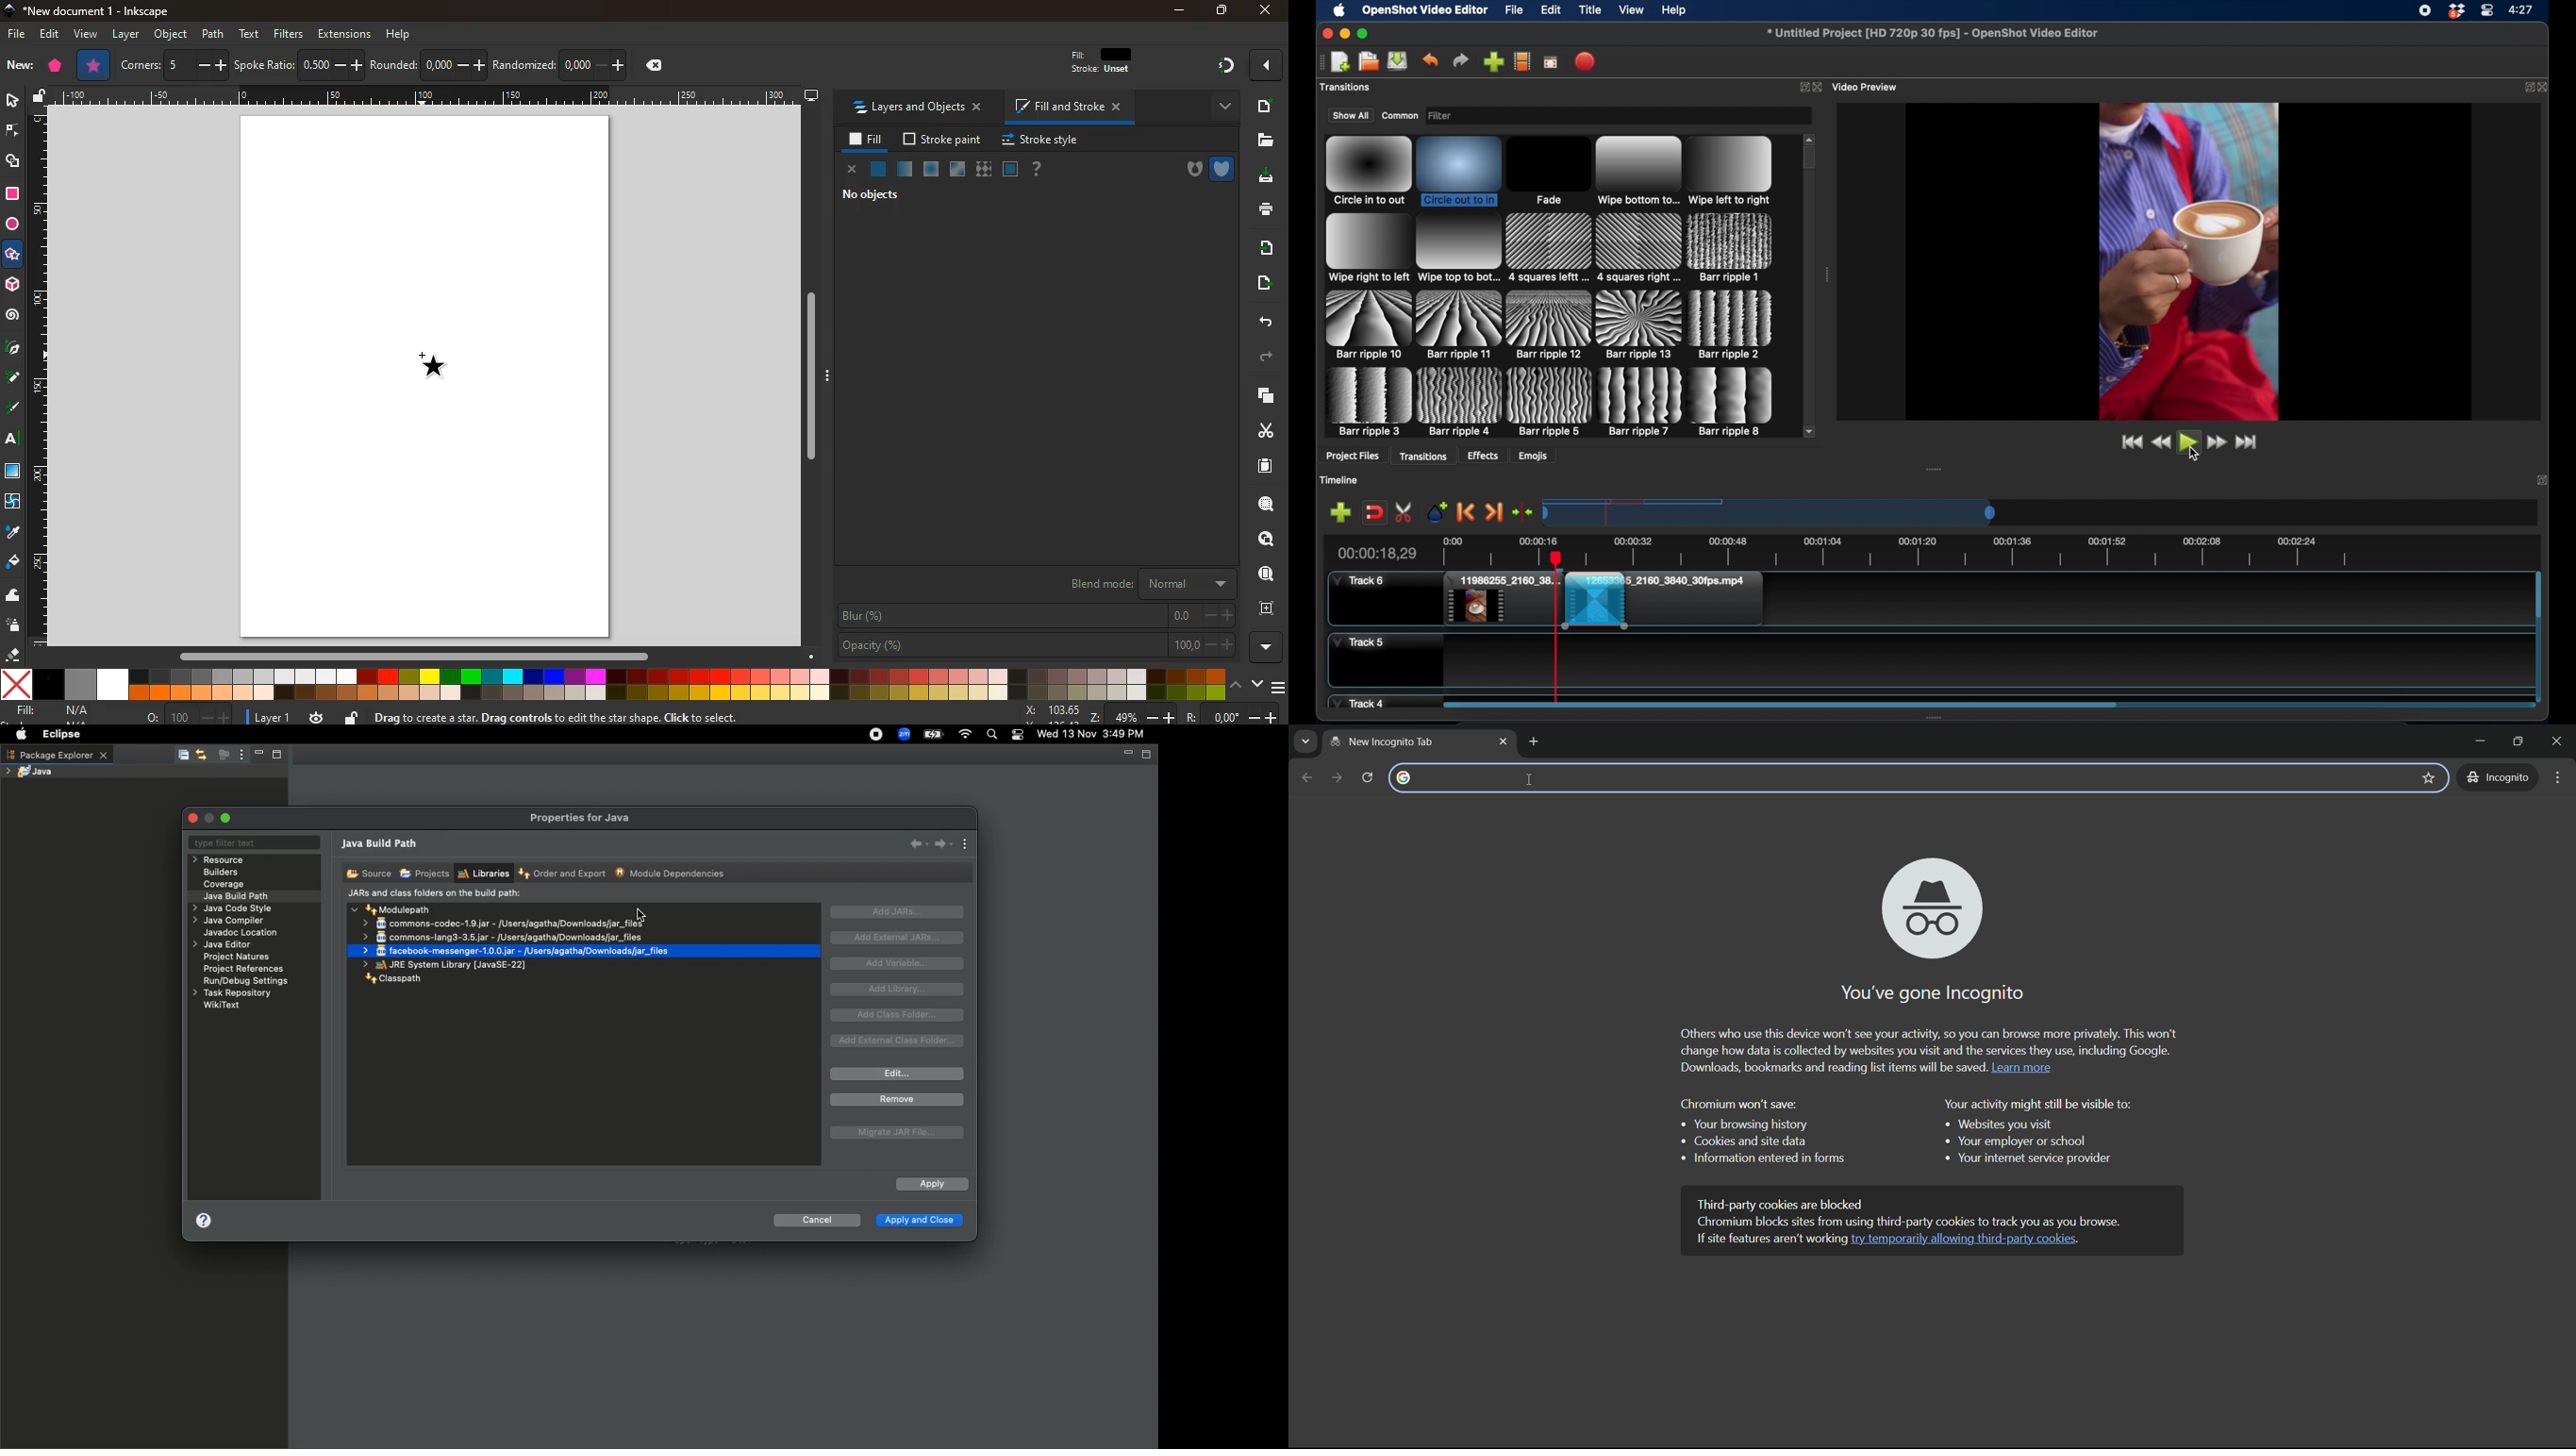 This screenshot has width=2576, height=1456. What do you see at coordinates (13, 406) in the screenshot?
I see `write` at bounding box center [13, 406].